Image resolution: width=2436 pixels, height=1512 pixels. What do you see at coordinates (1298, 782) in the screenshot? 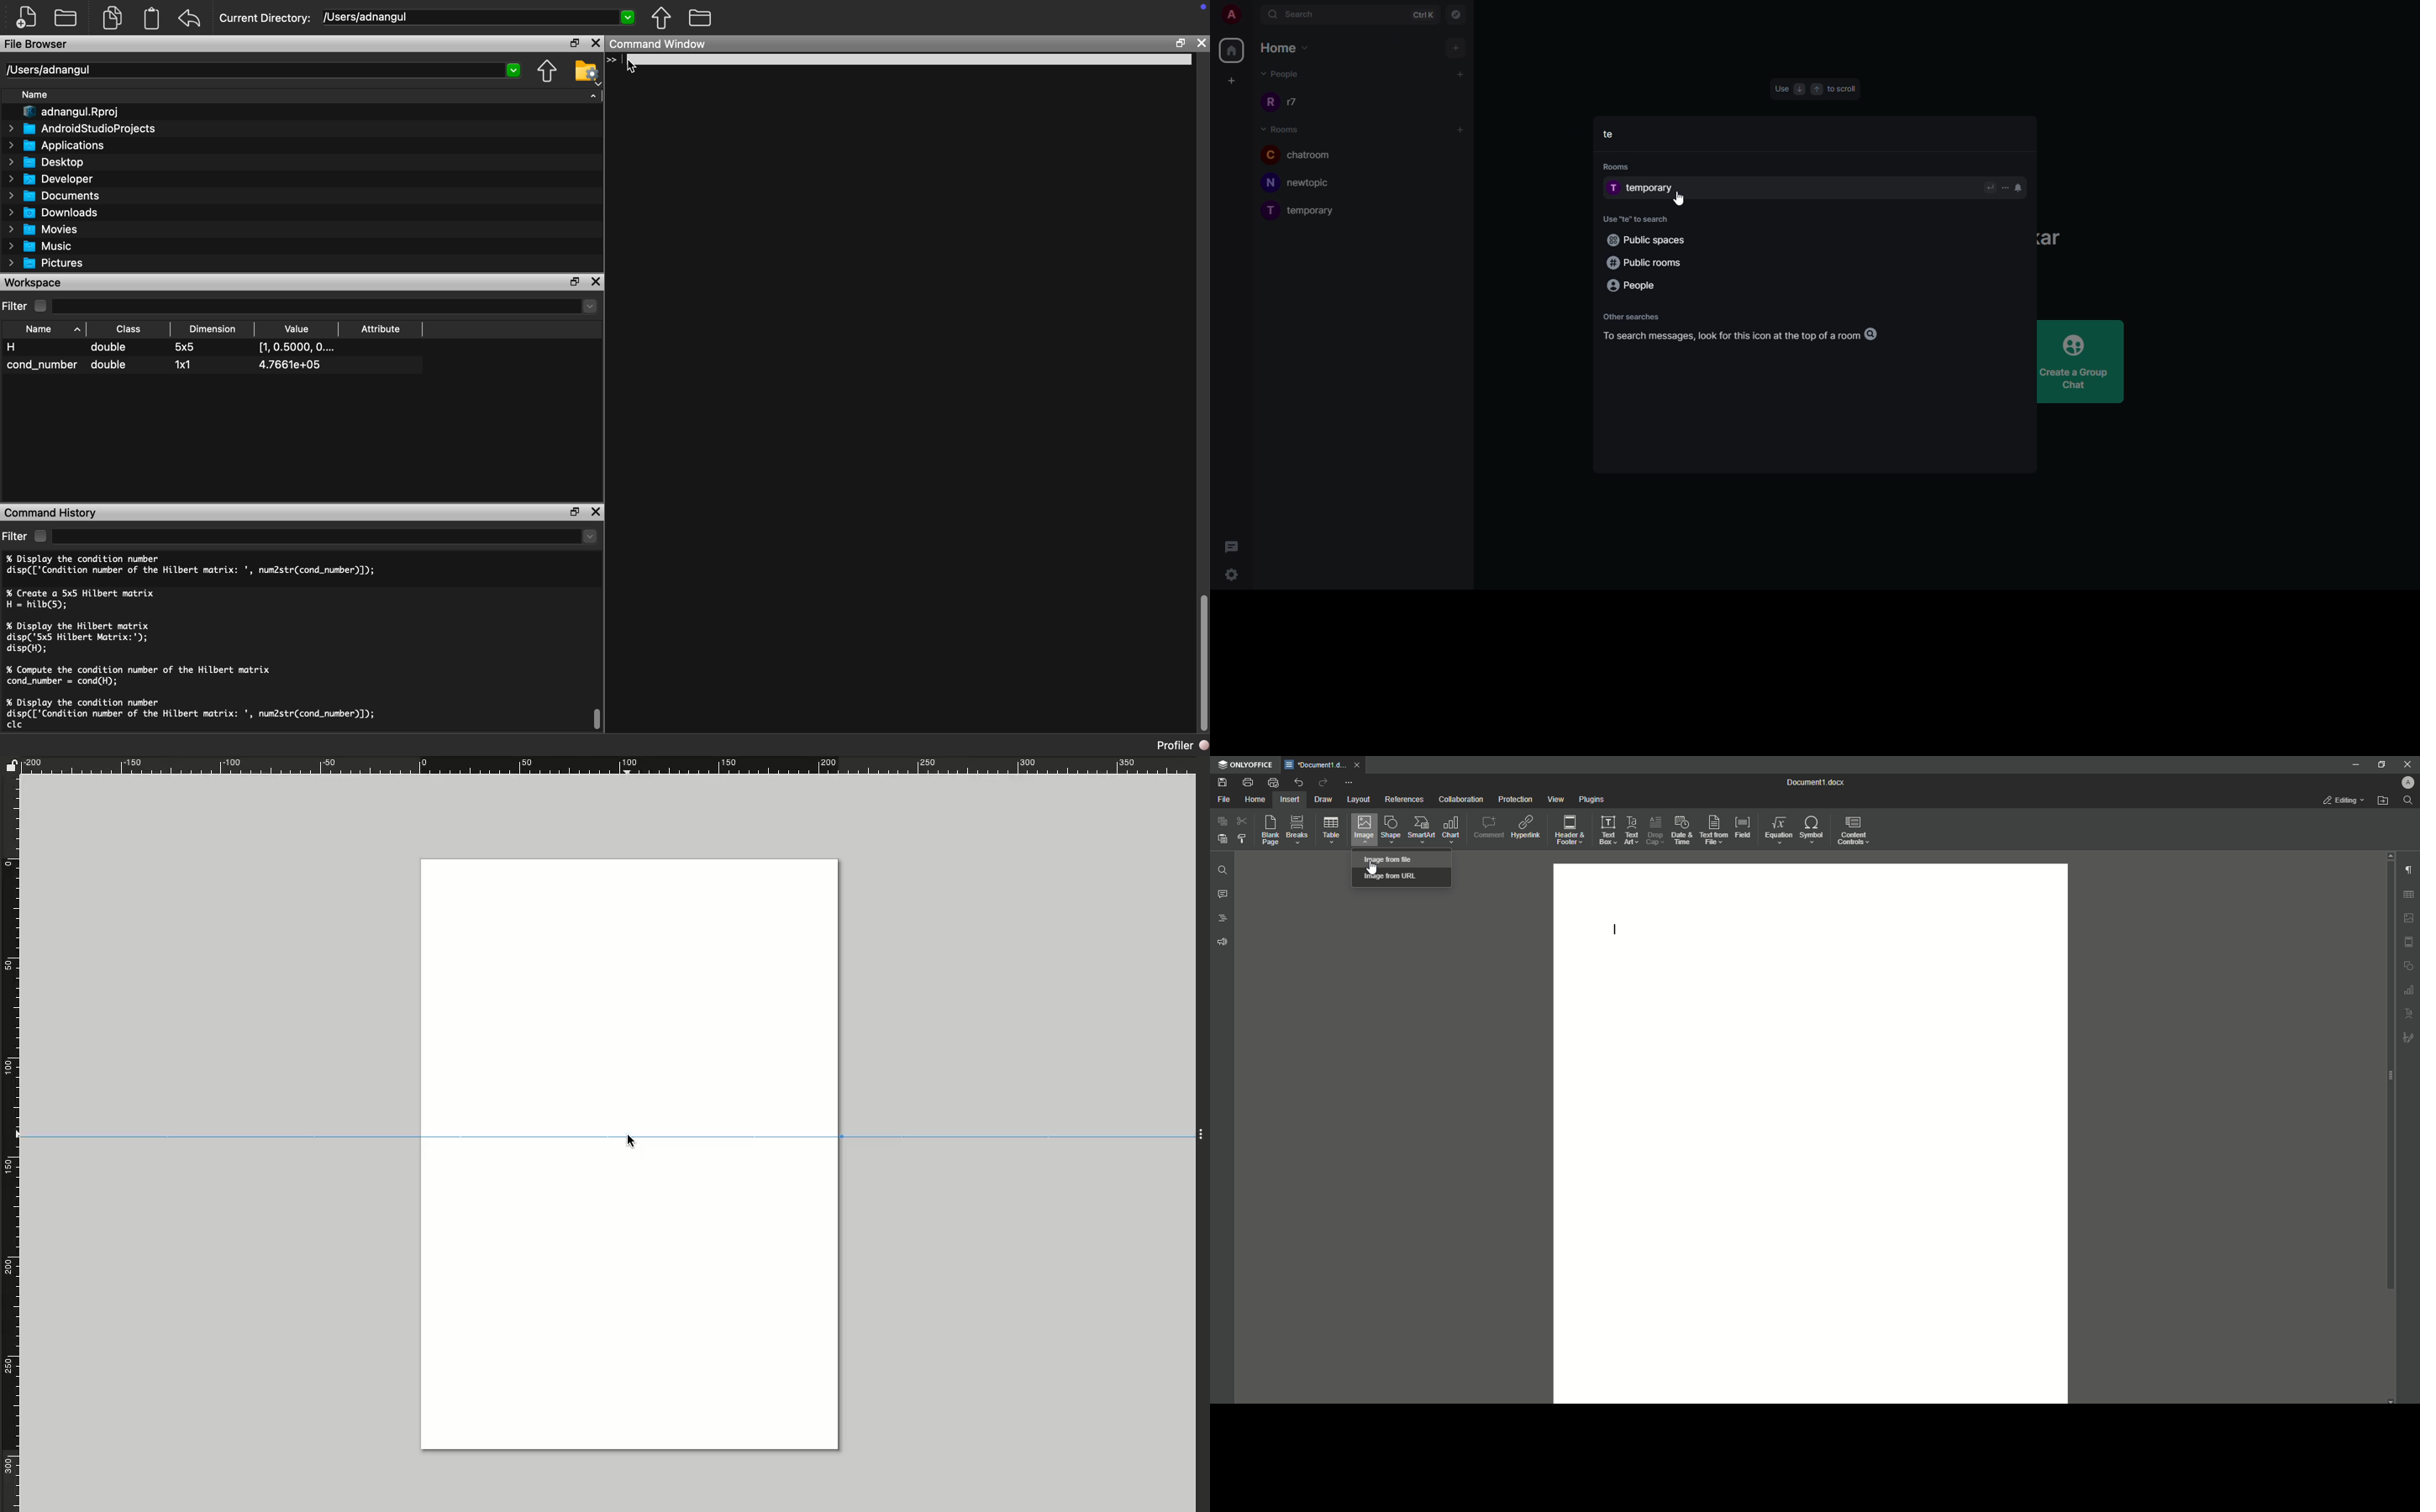
I see `Undo` at bounding box center [1298, 782].